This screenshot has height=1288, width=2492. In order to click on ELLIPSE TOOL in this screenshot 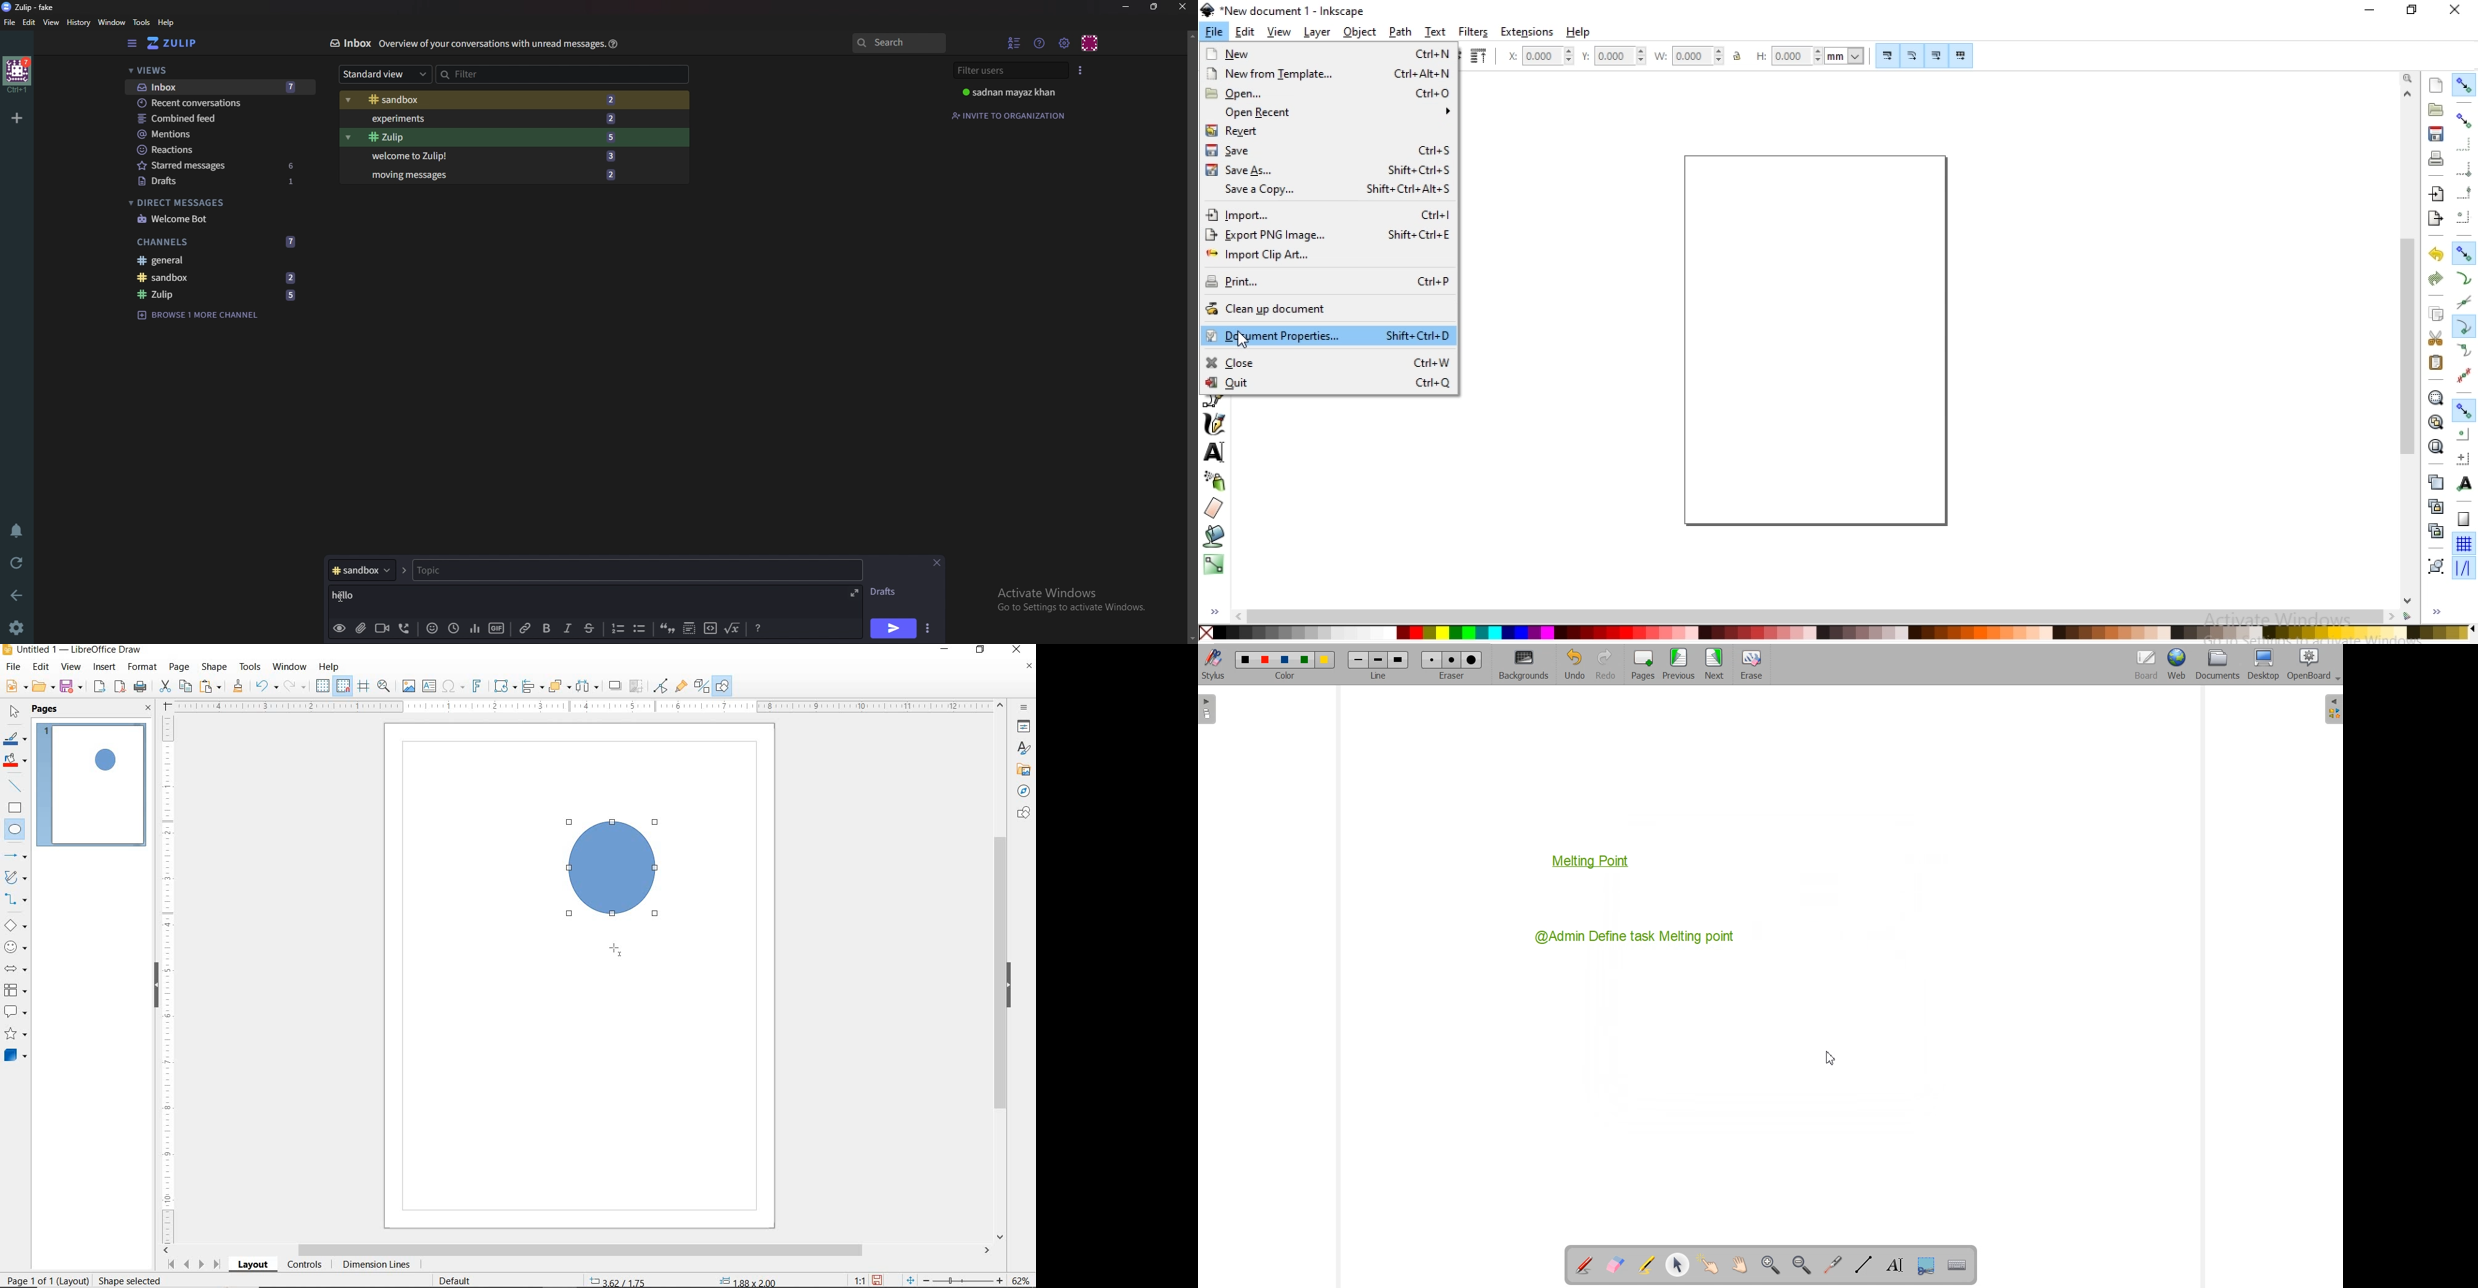, I will do `click(613, 952)`.